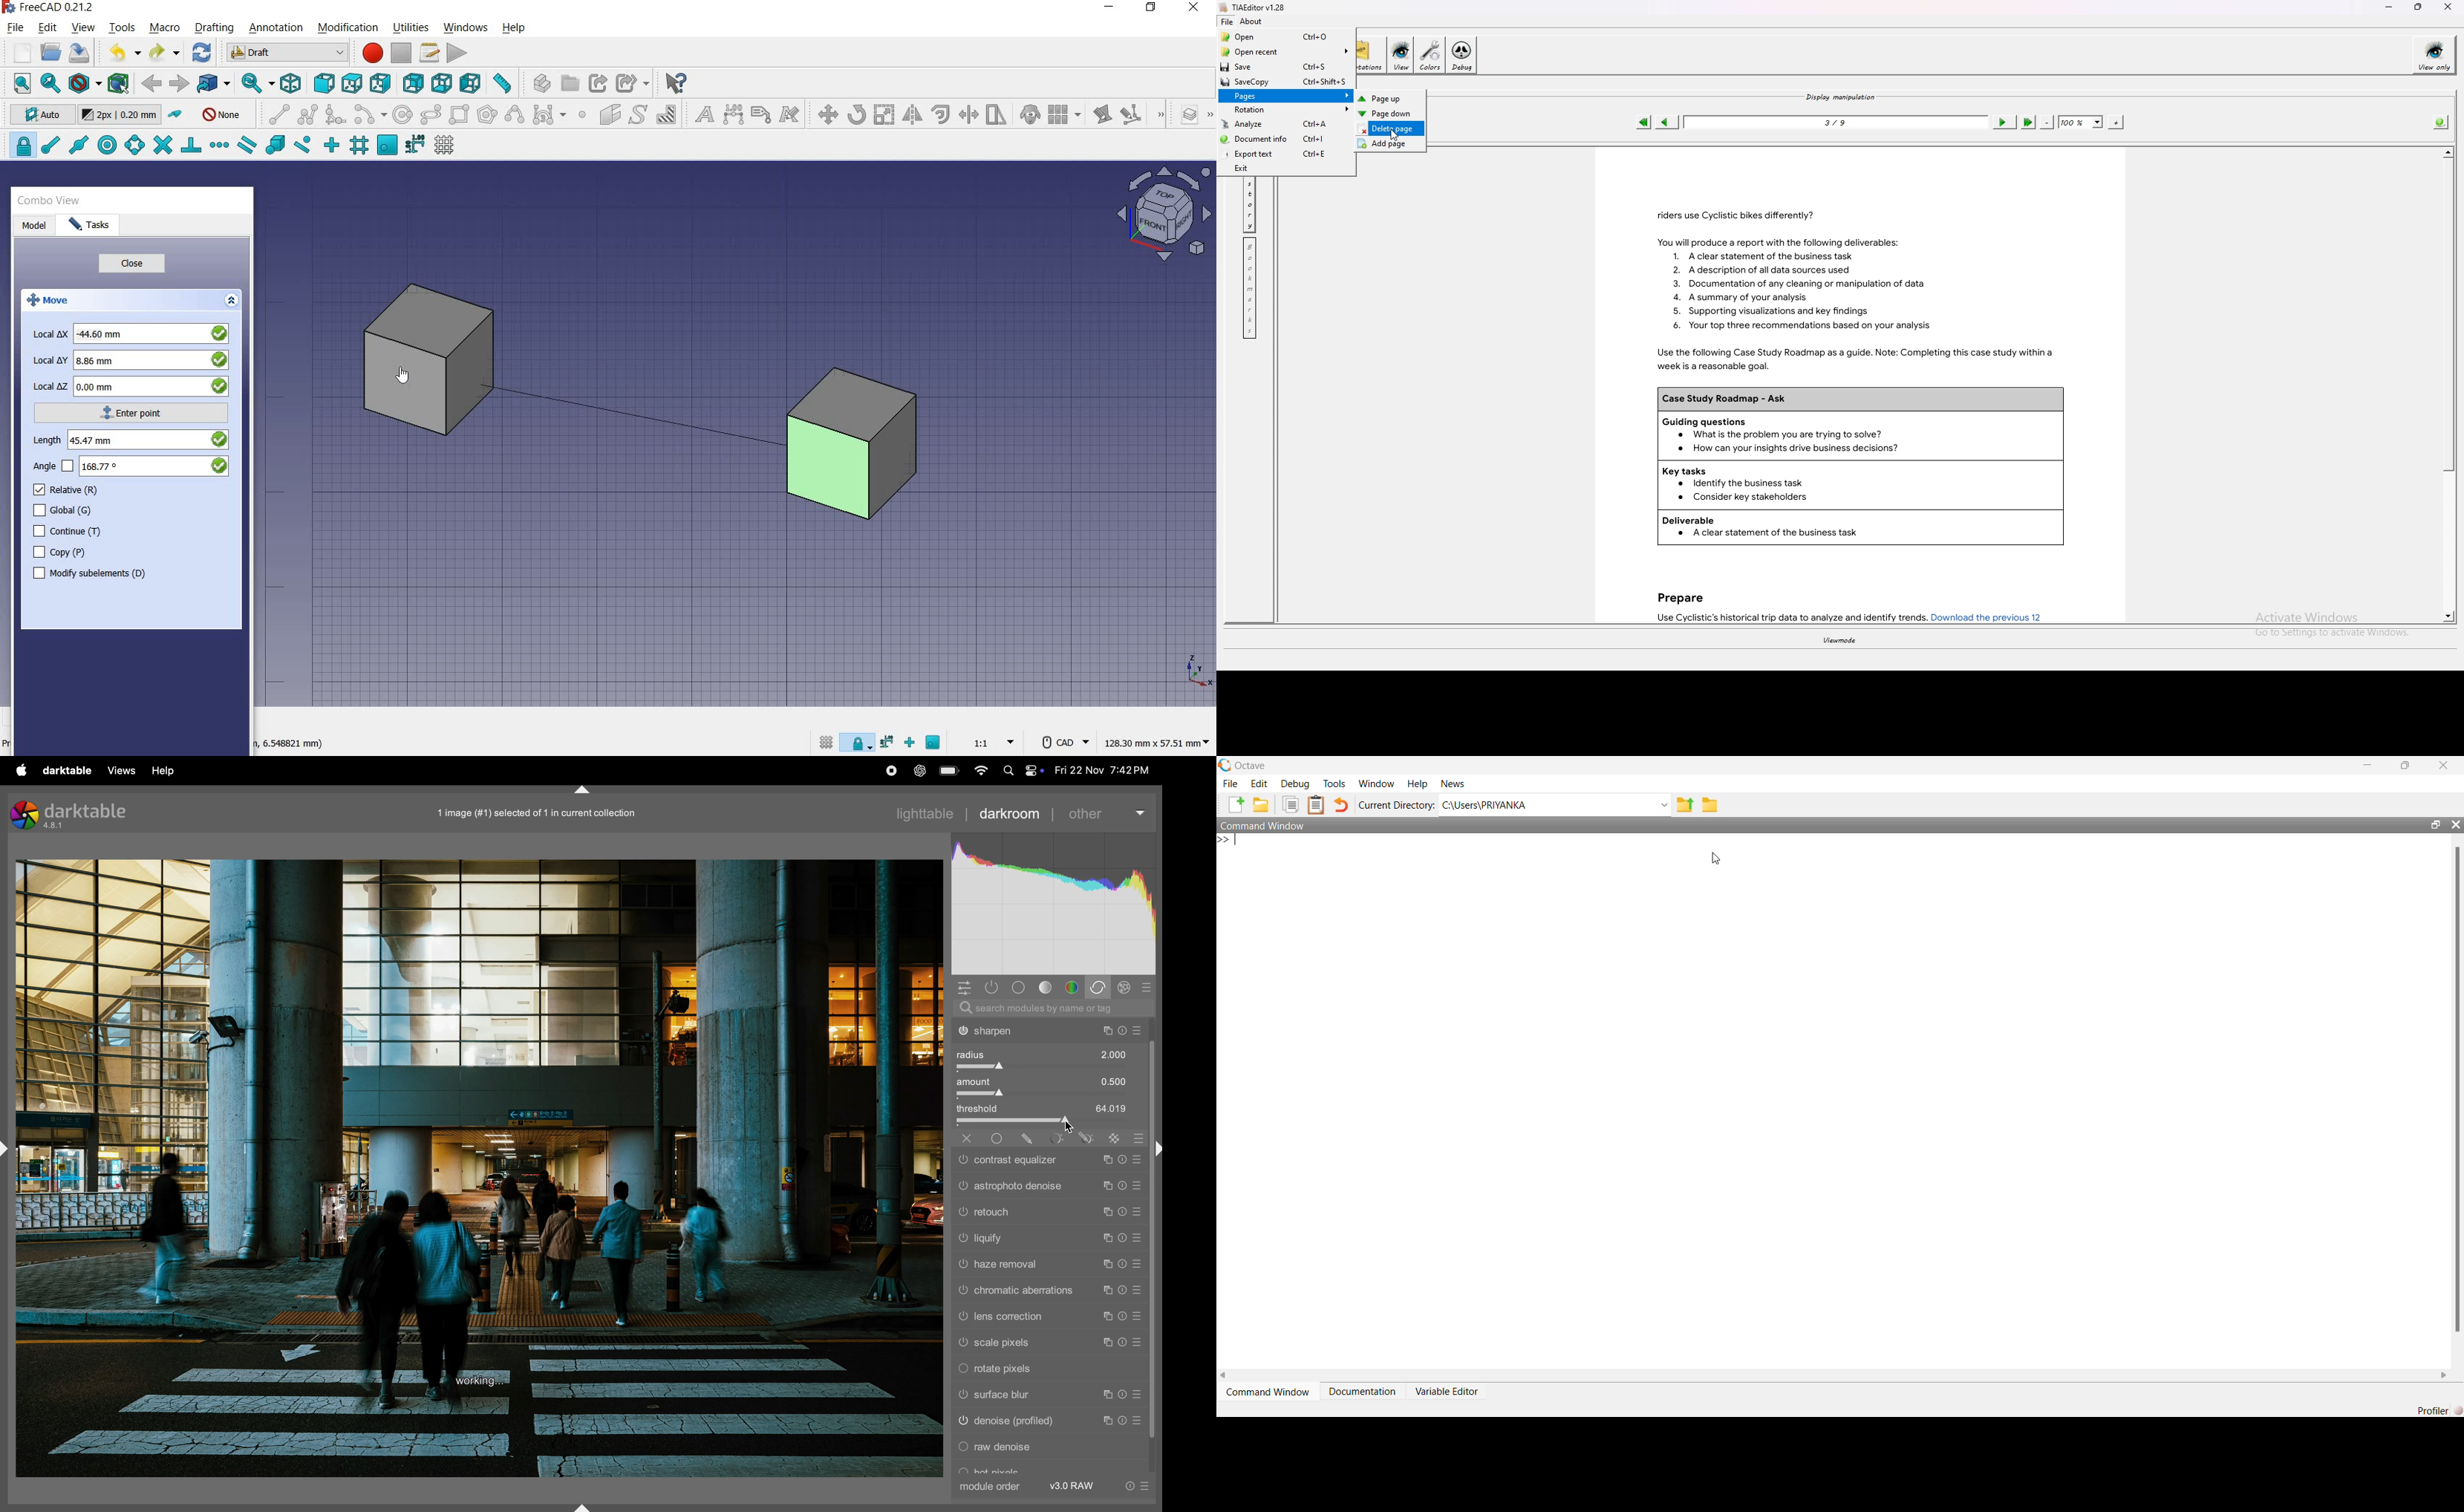 Image resolution: width=2464 pixels, height=1512 pixels. Describe the element at coordinates (80, 54) in the screenshot. I see `save` at that location.